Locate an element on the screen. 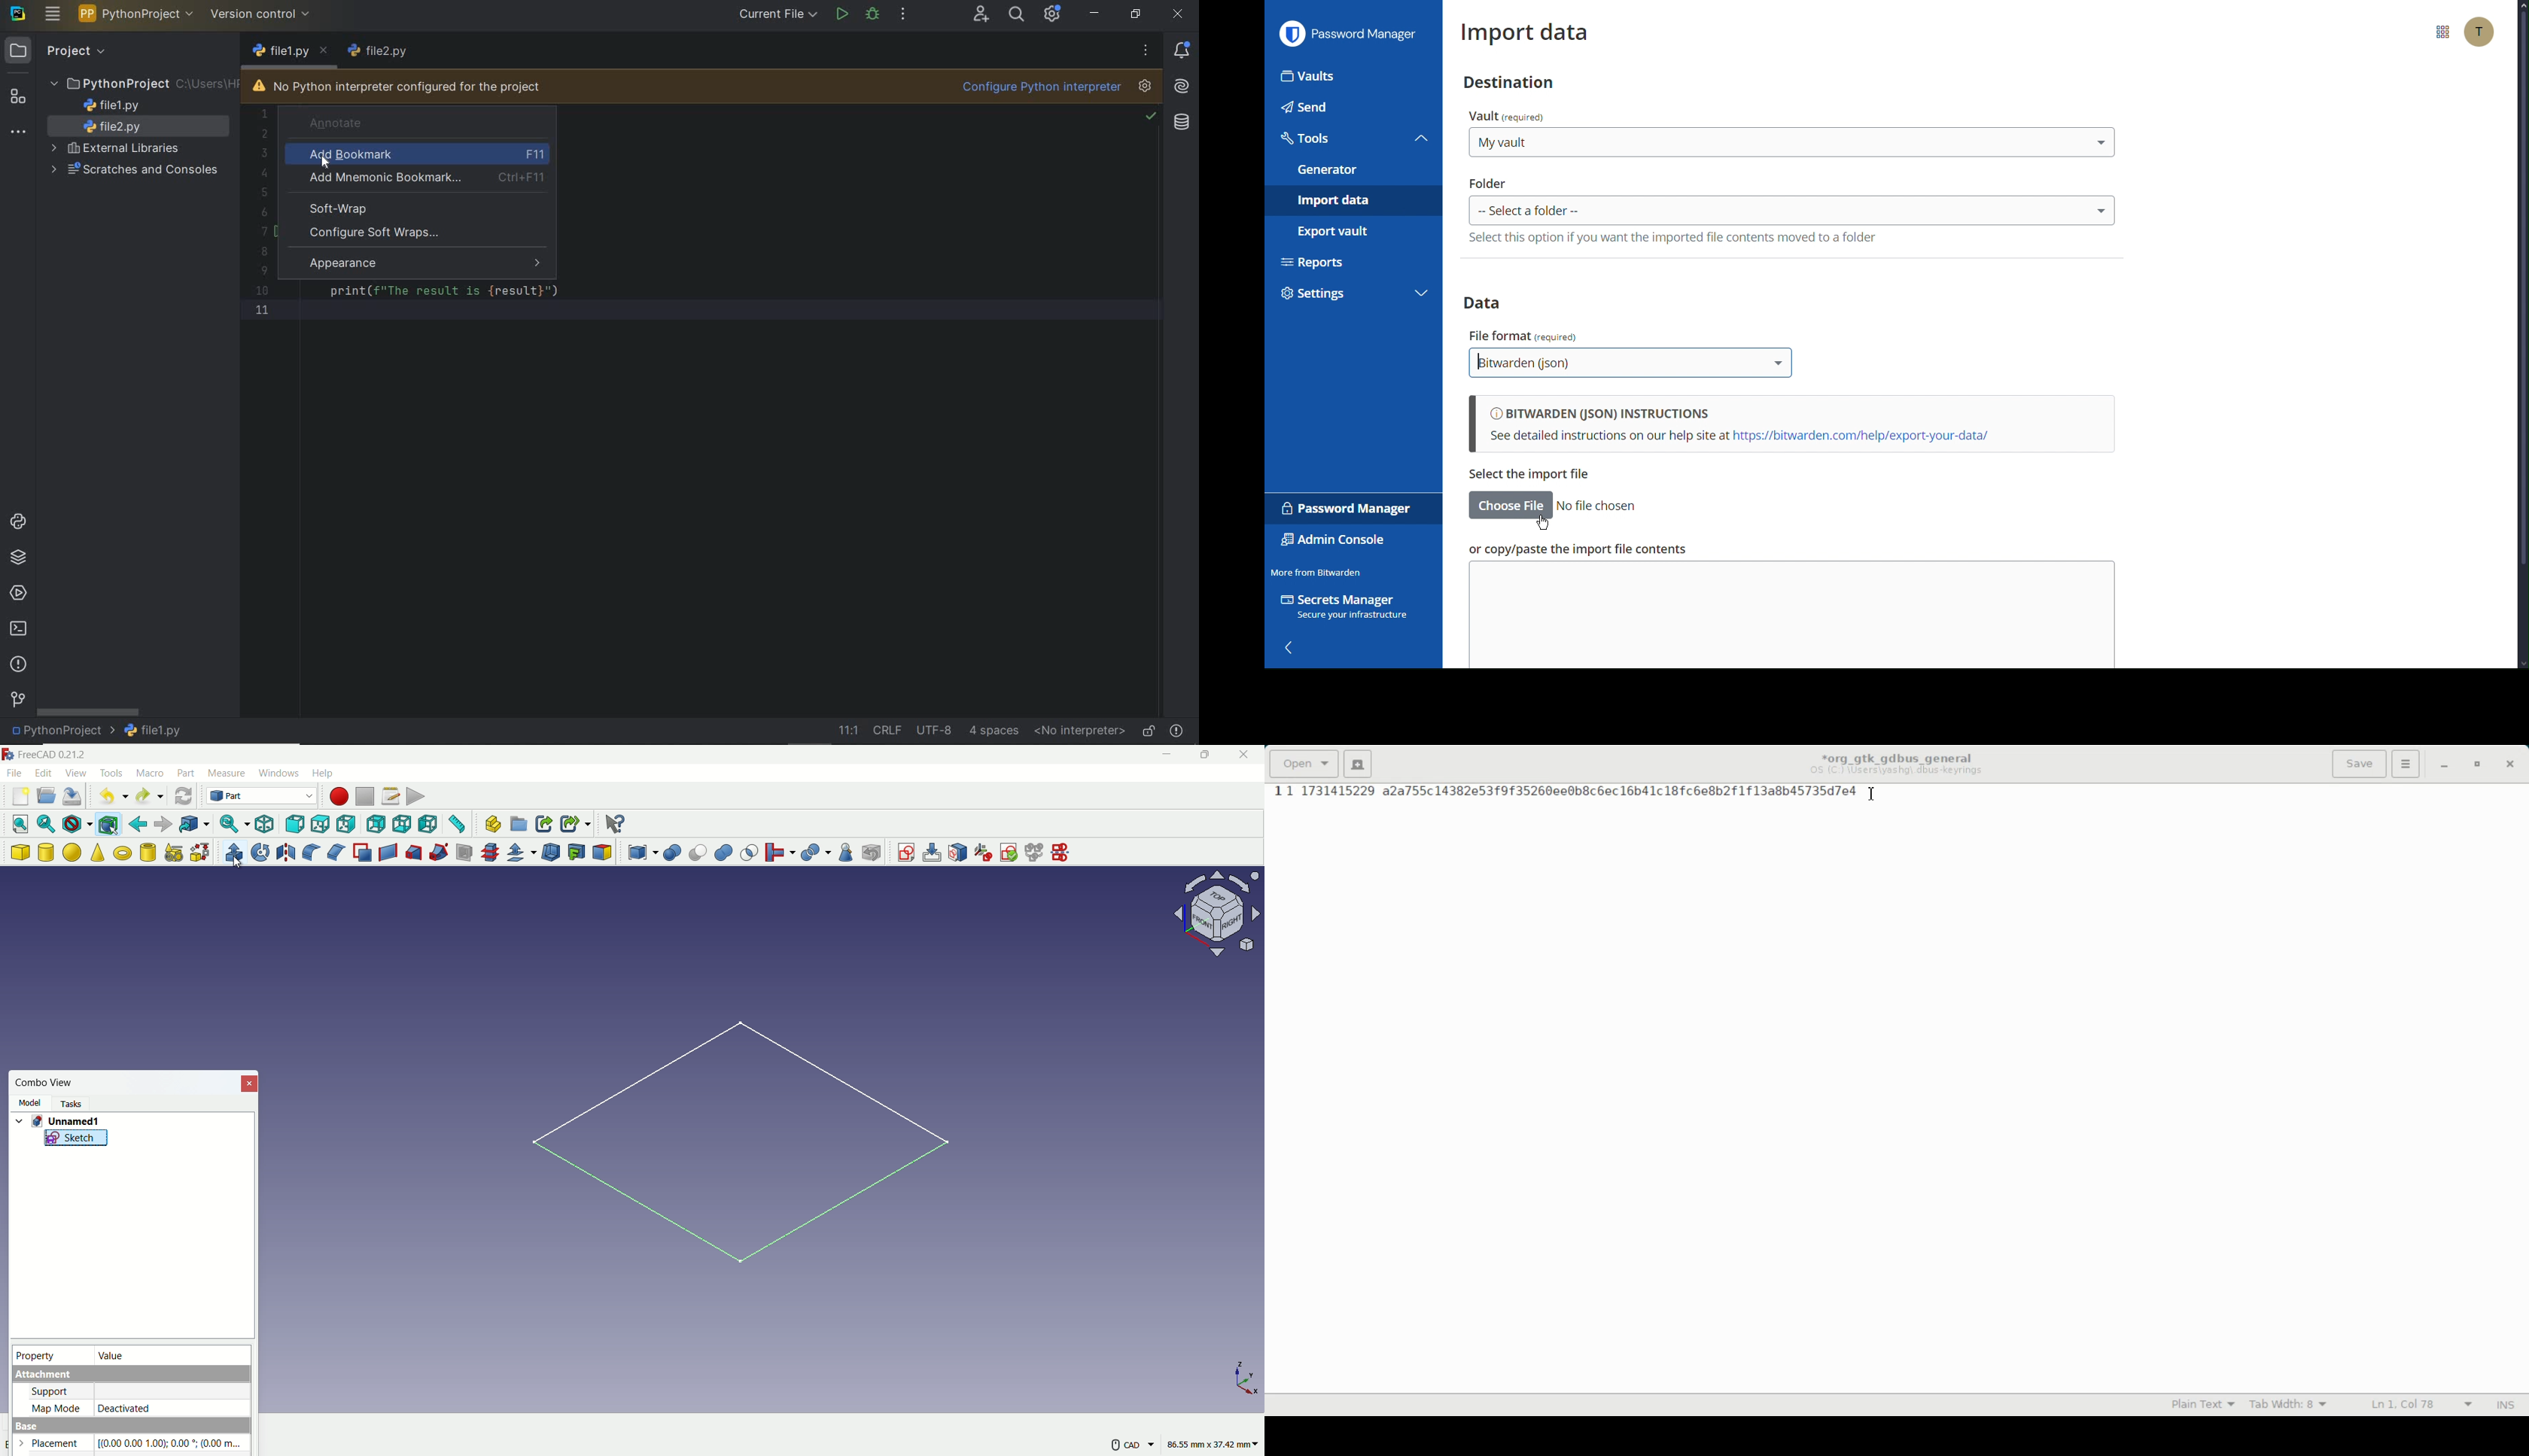 The image size is (2548, 1456). Move from Bitwarden is located at coordinates (1316, 572).